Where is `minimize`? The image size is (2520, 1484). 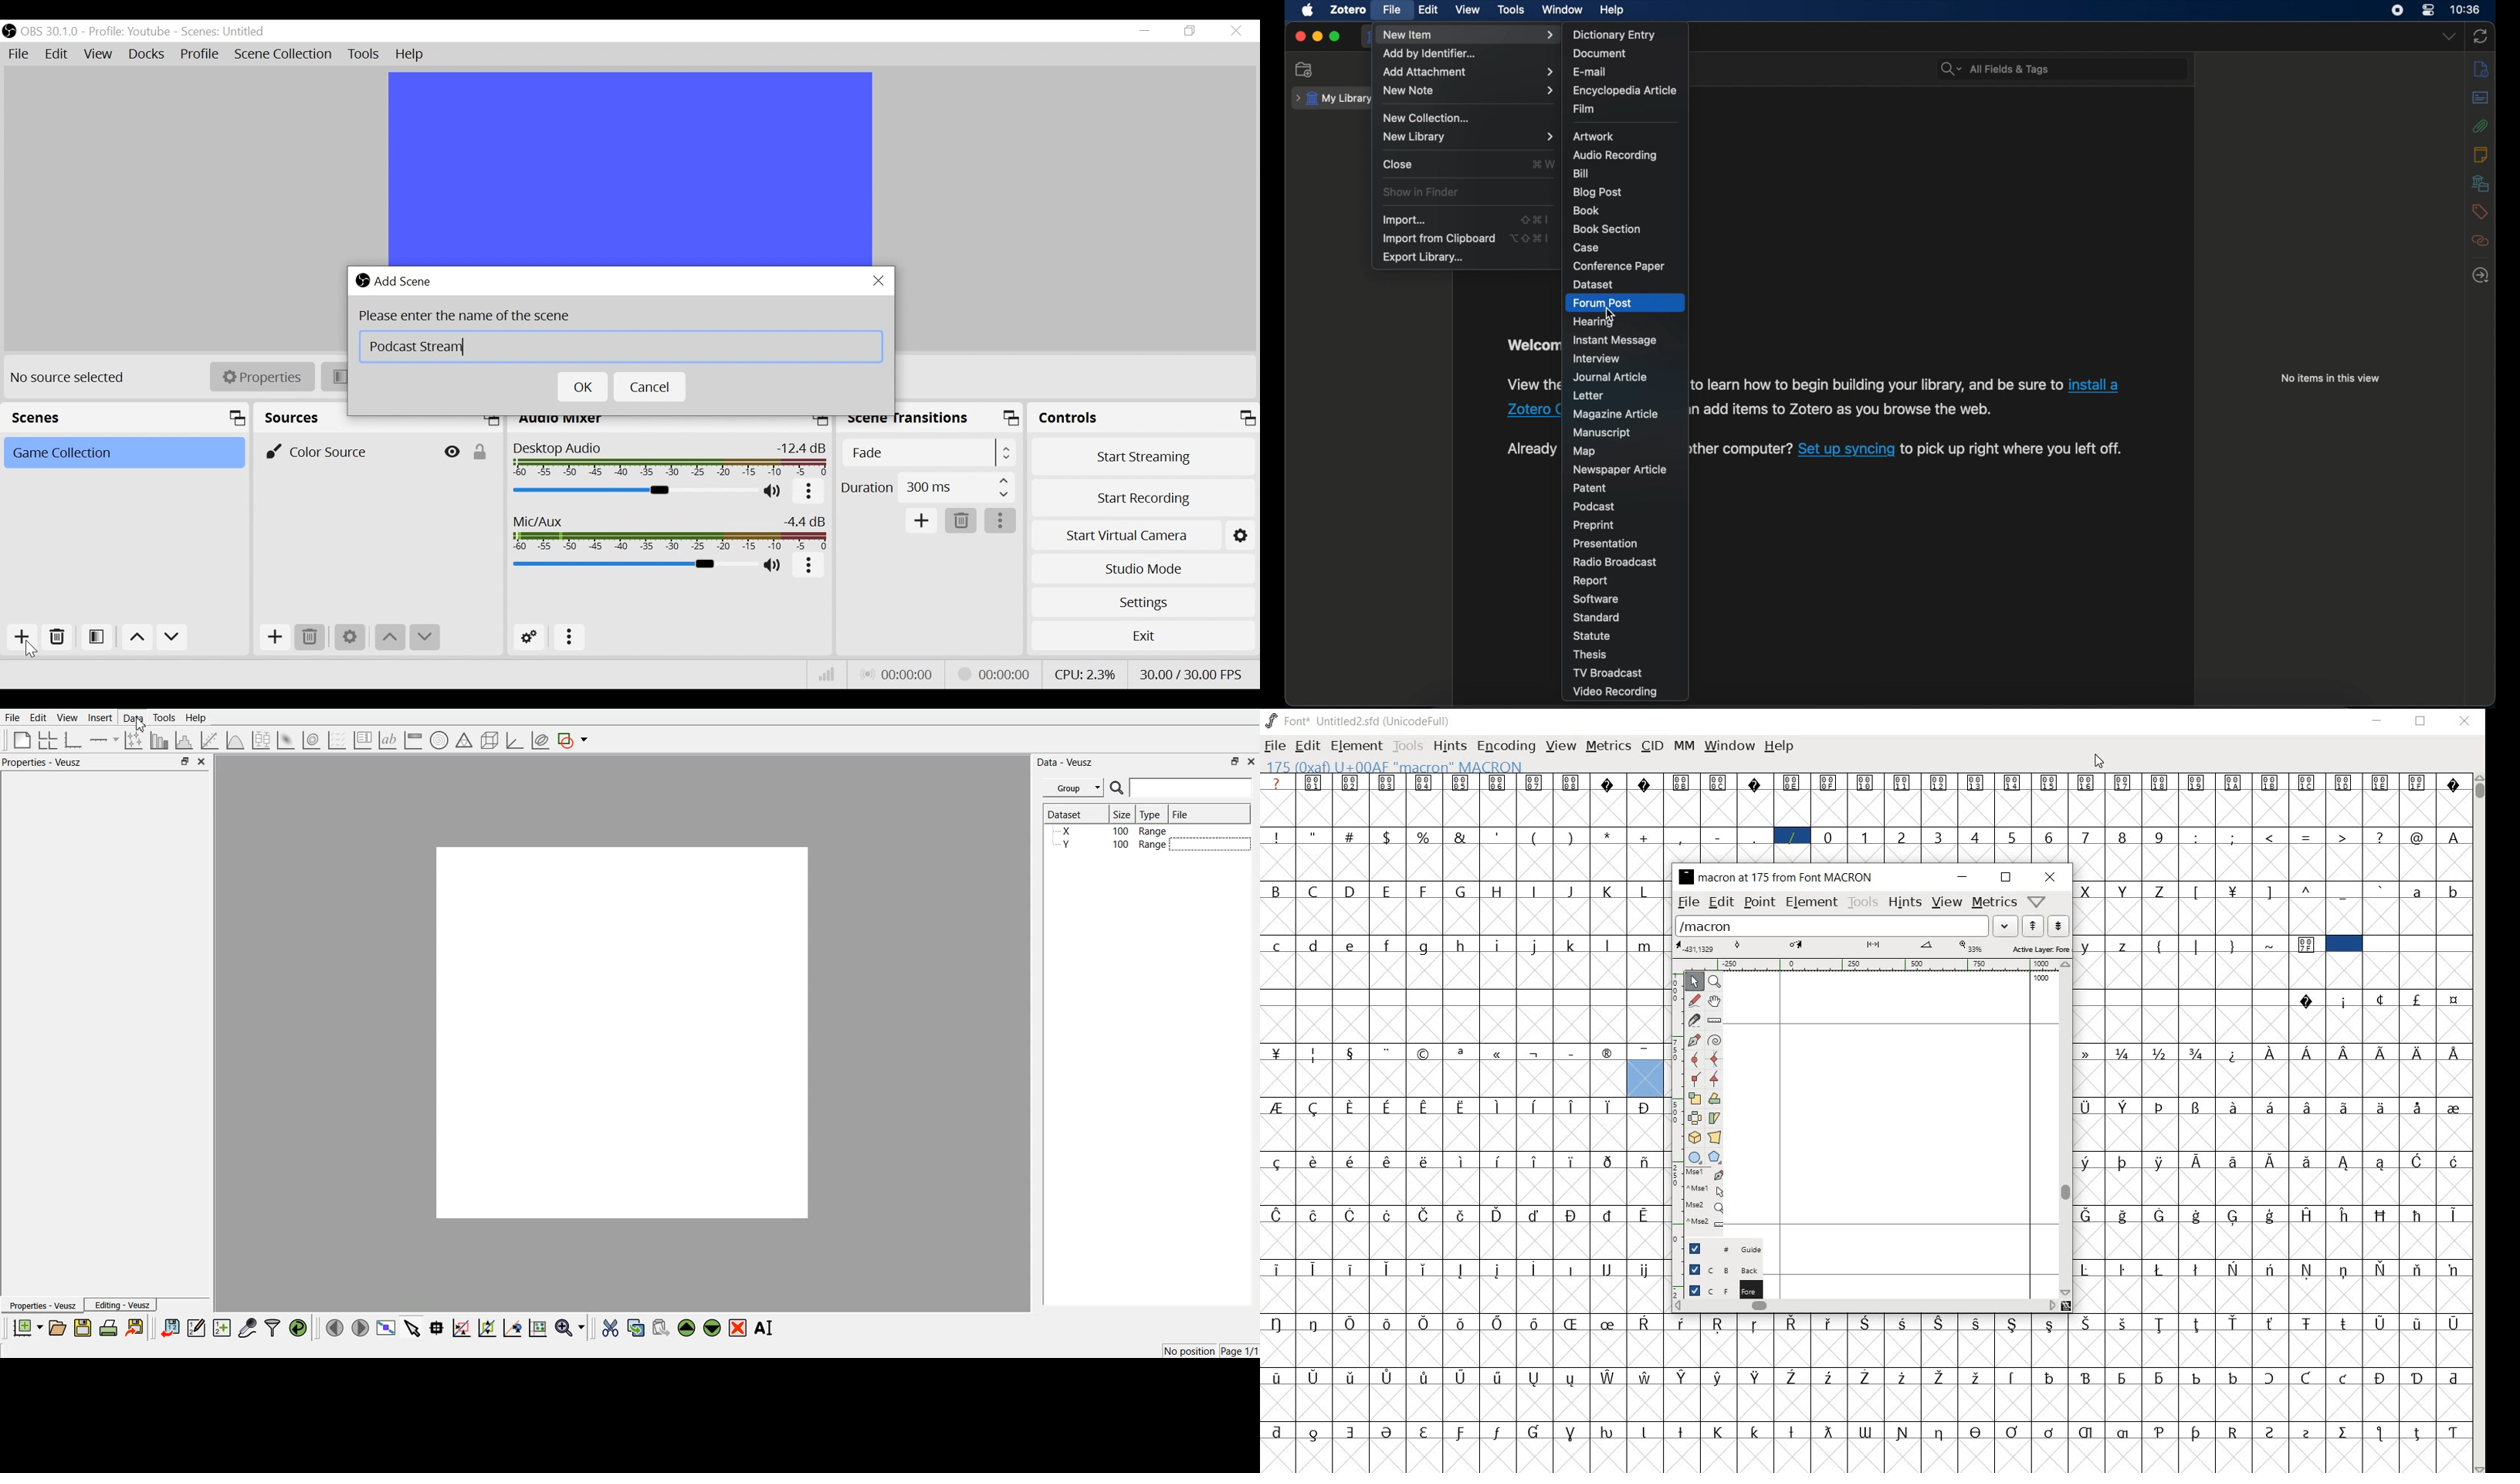 minimize is located at coordinates (1316, 37).